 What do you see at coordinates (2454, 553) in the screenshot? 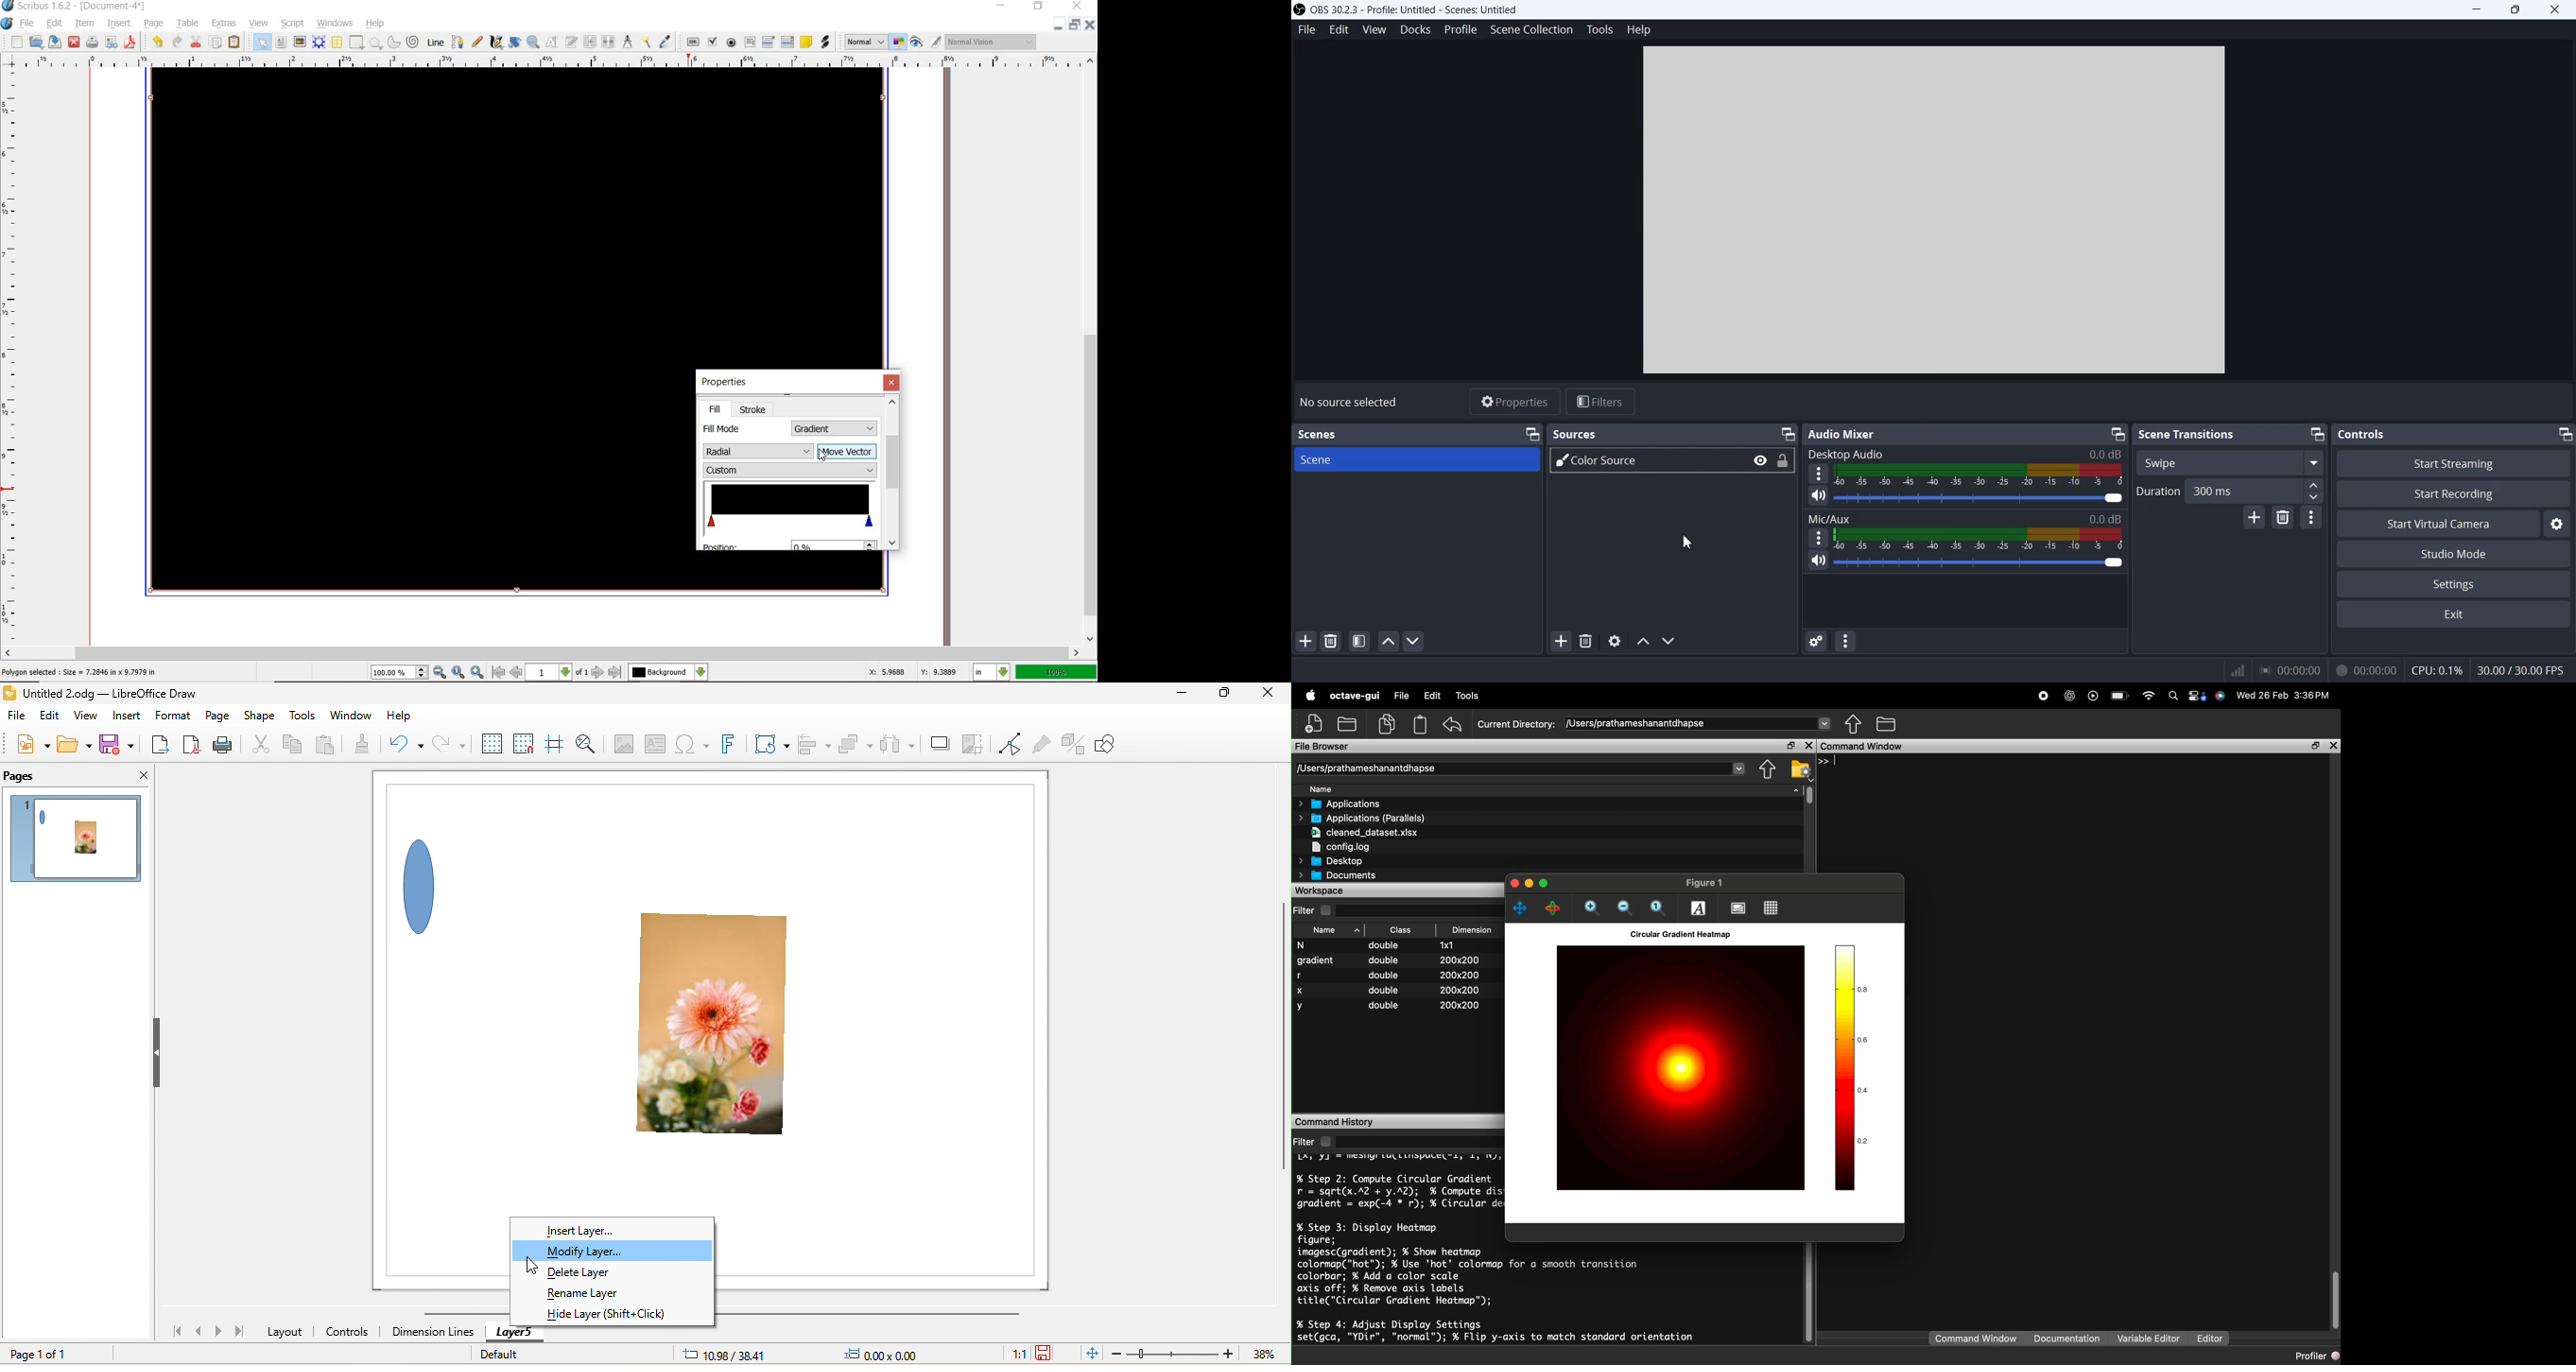
I see `Studio Mode` at bounding box center [2454, 553].